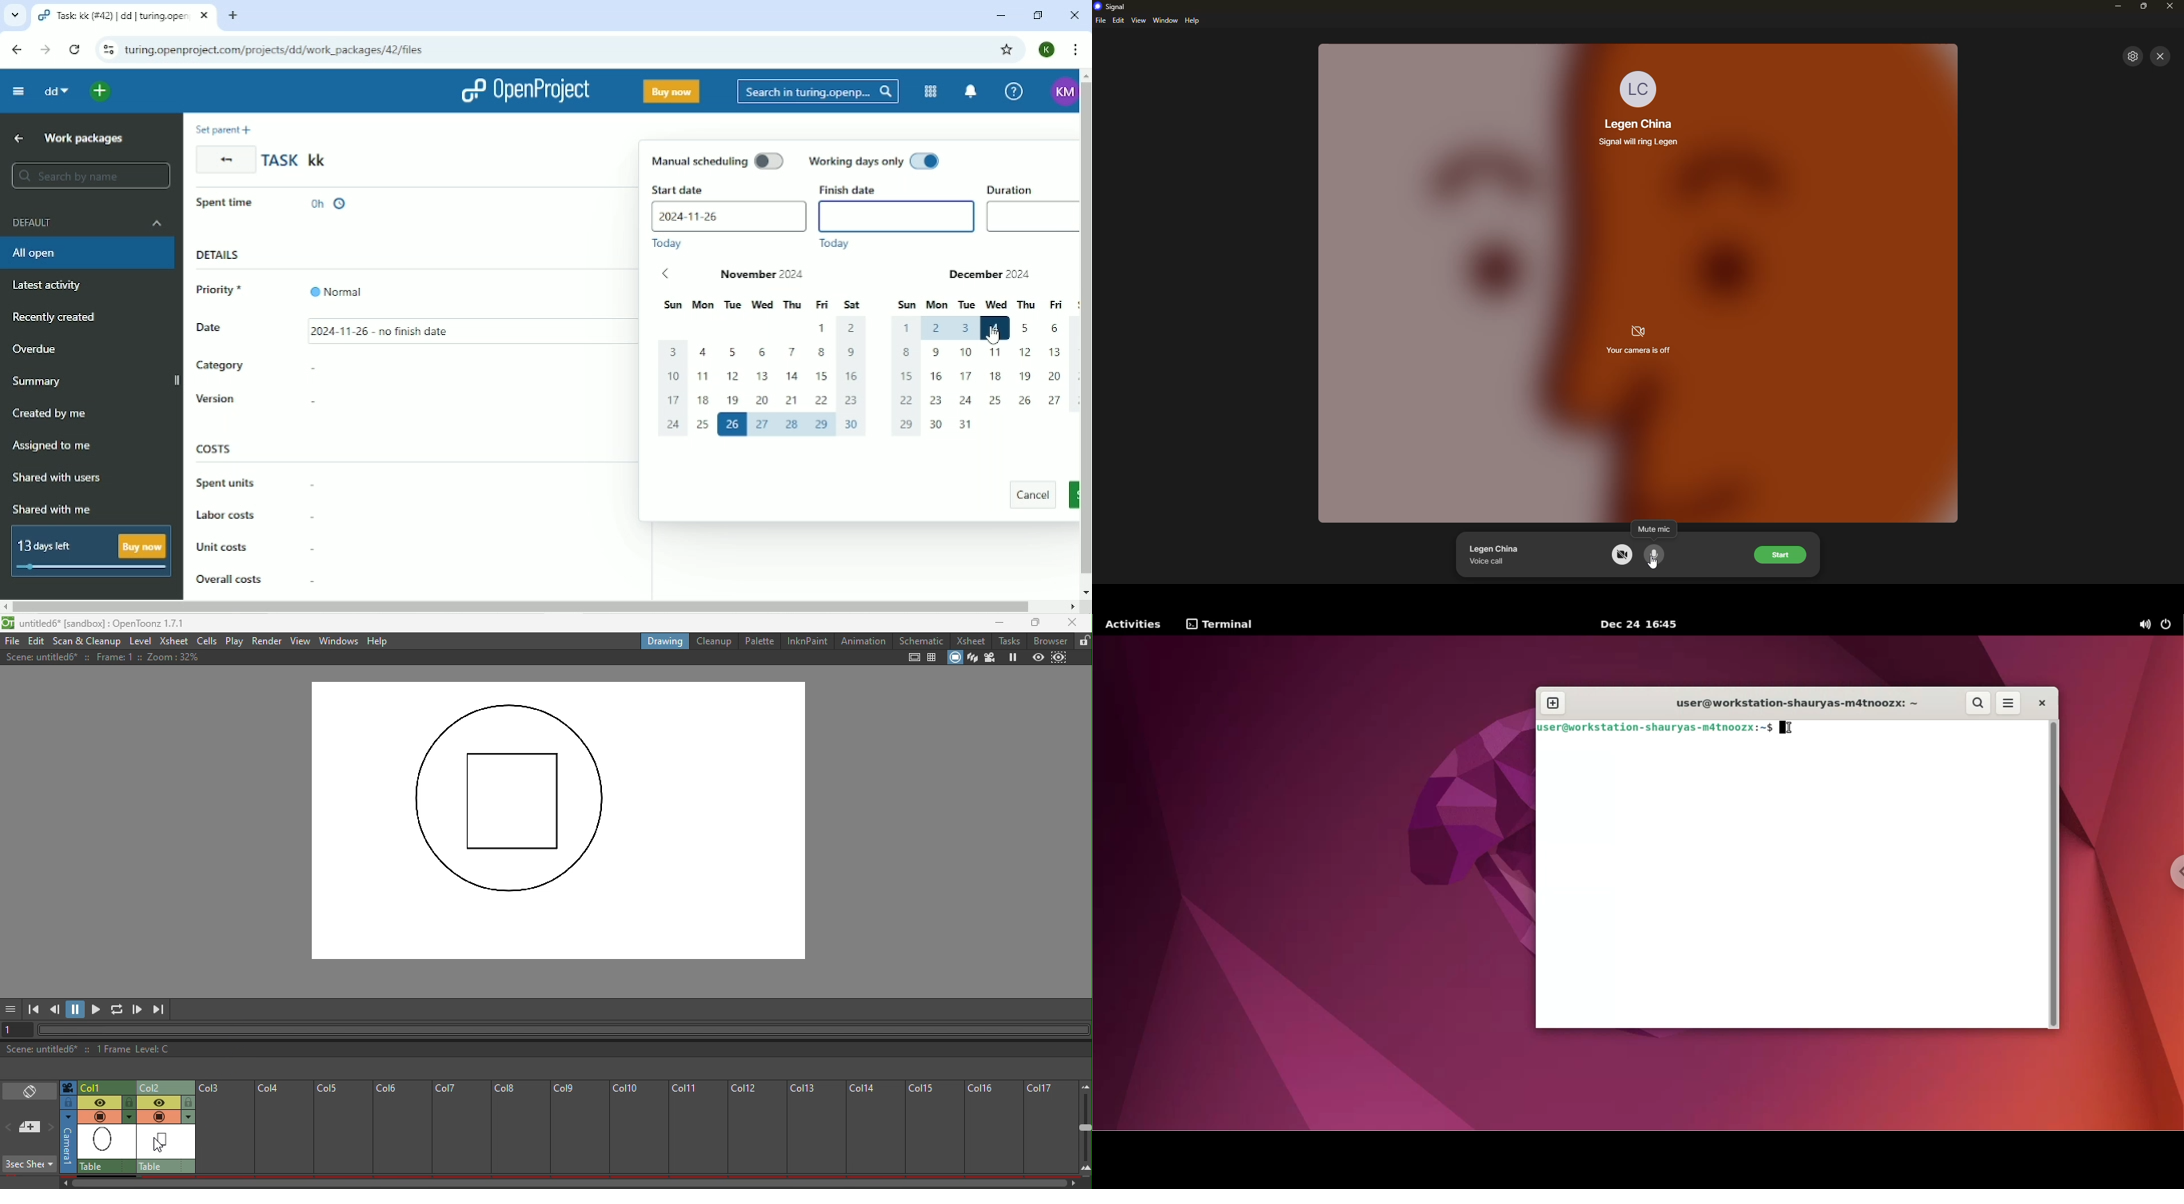  I want to click on Today, so click(834, 244).